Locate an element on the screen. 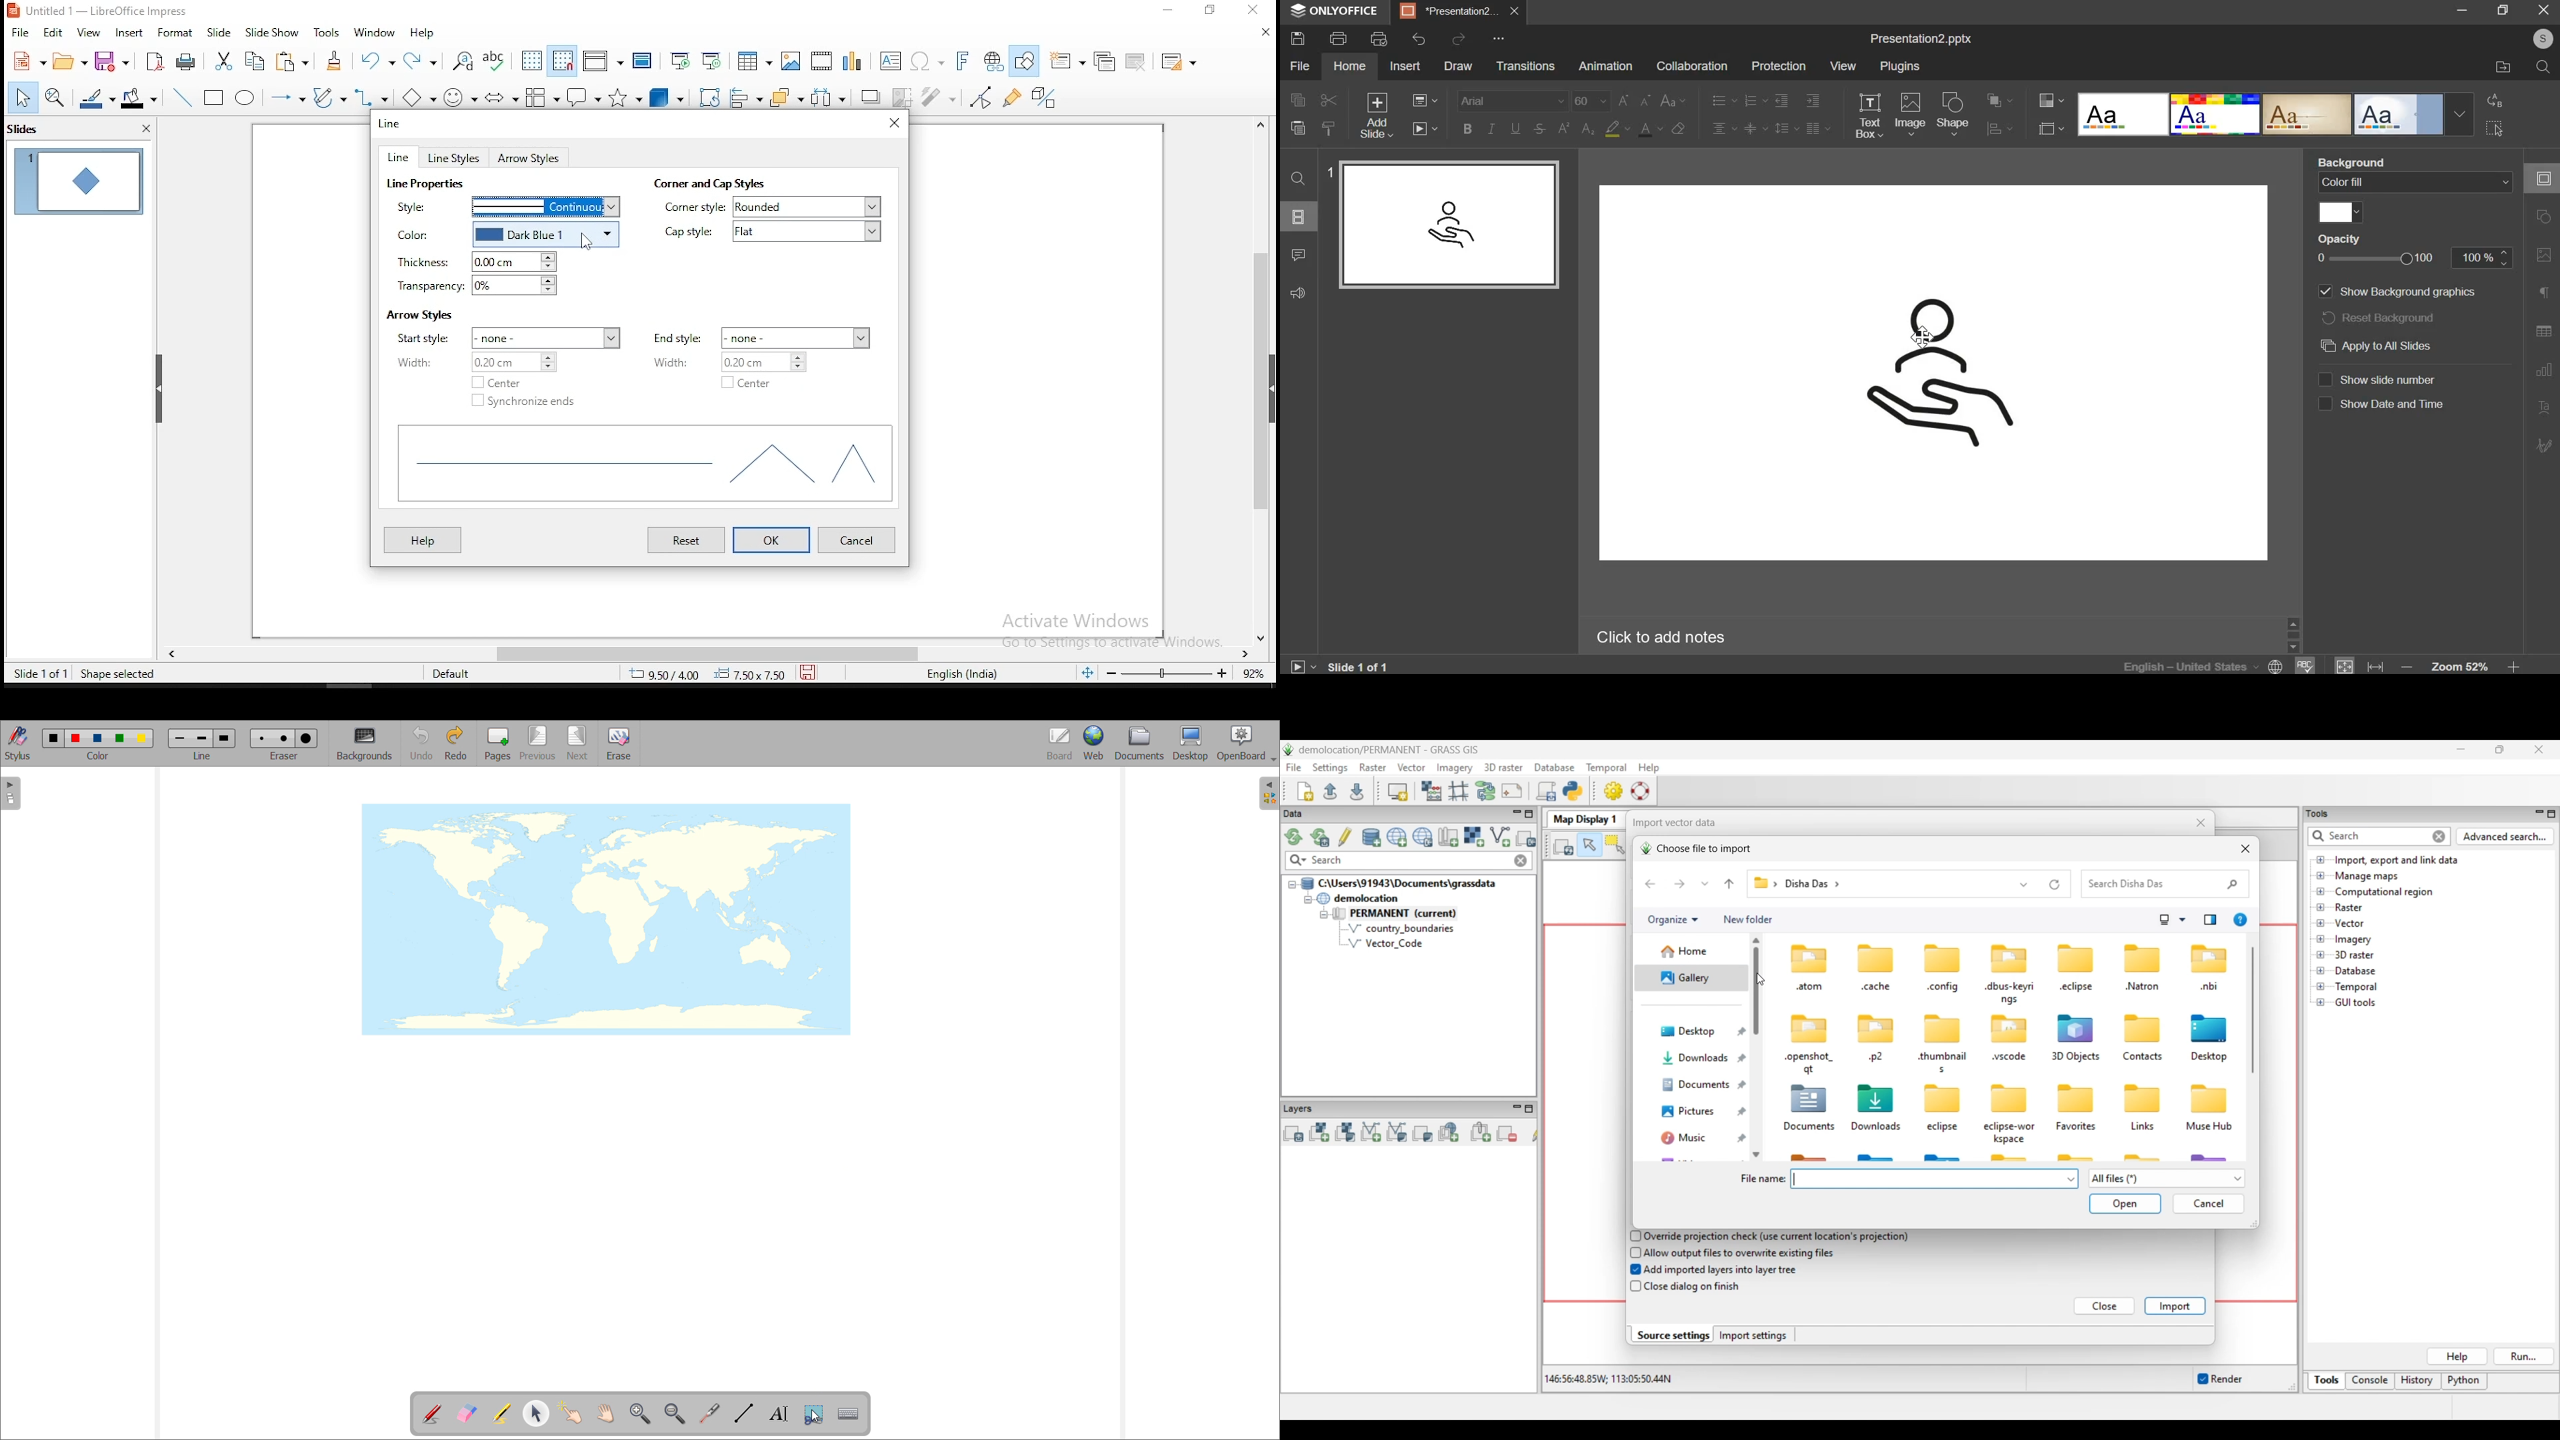  scroll bar is located at coordinates (687, 651).